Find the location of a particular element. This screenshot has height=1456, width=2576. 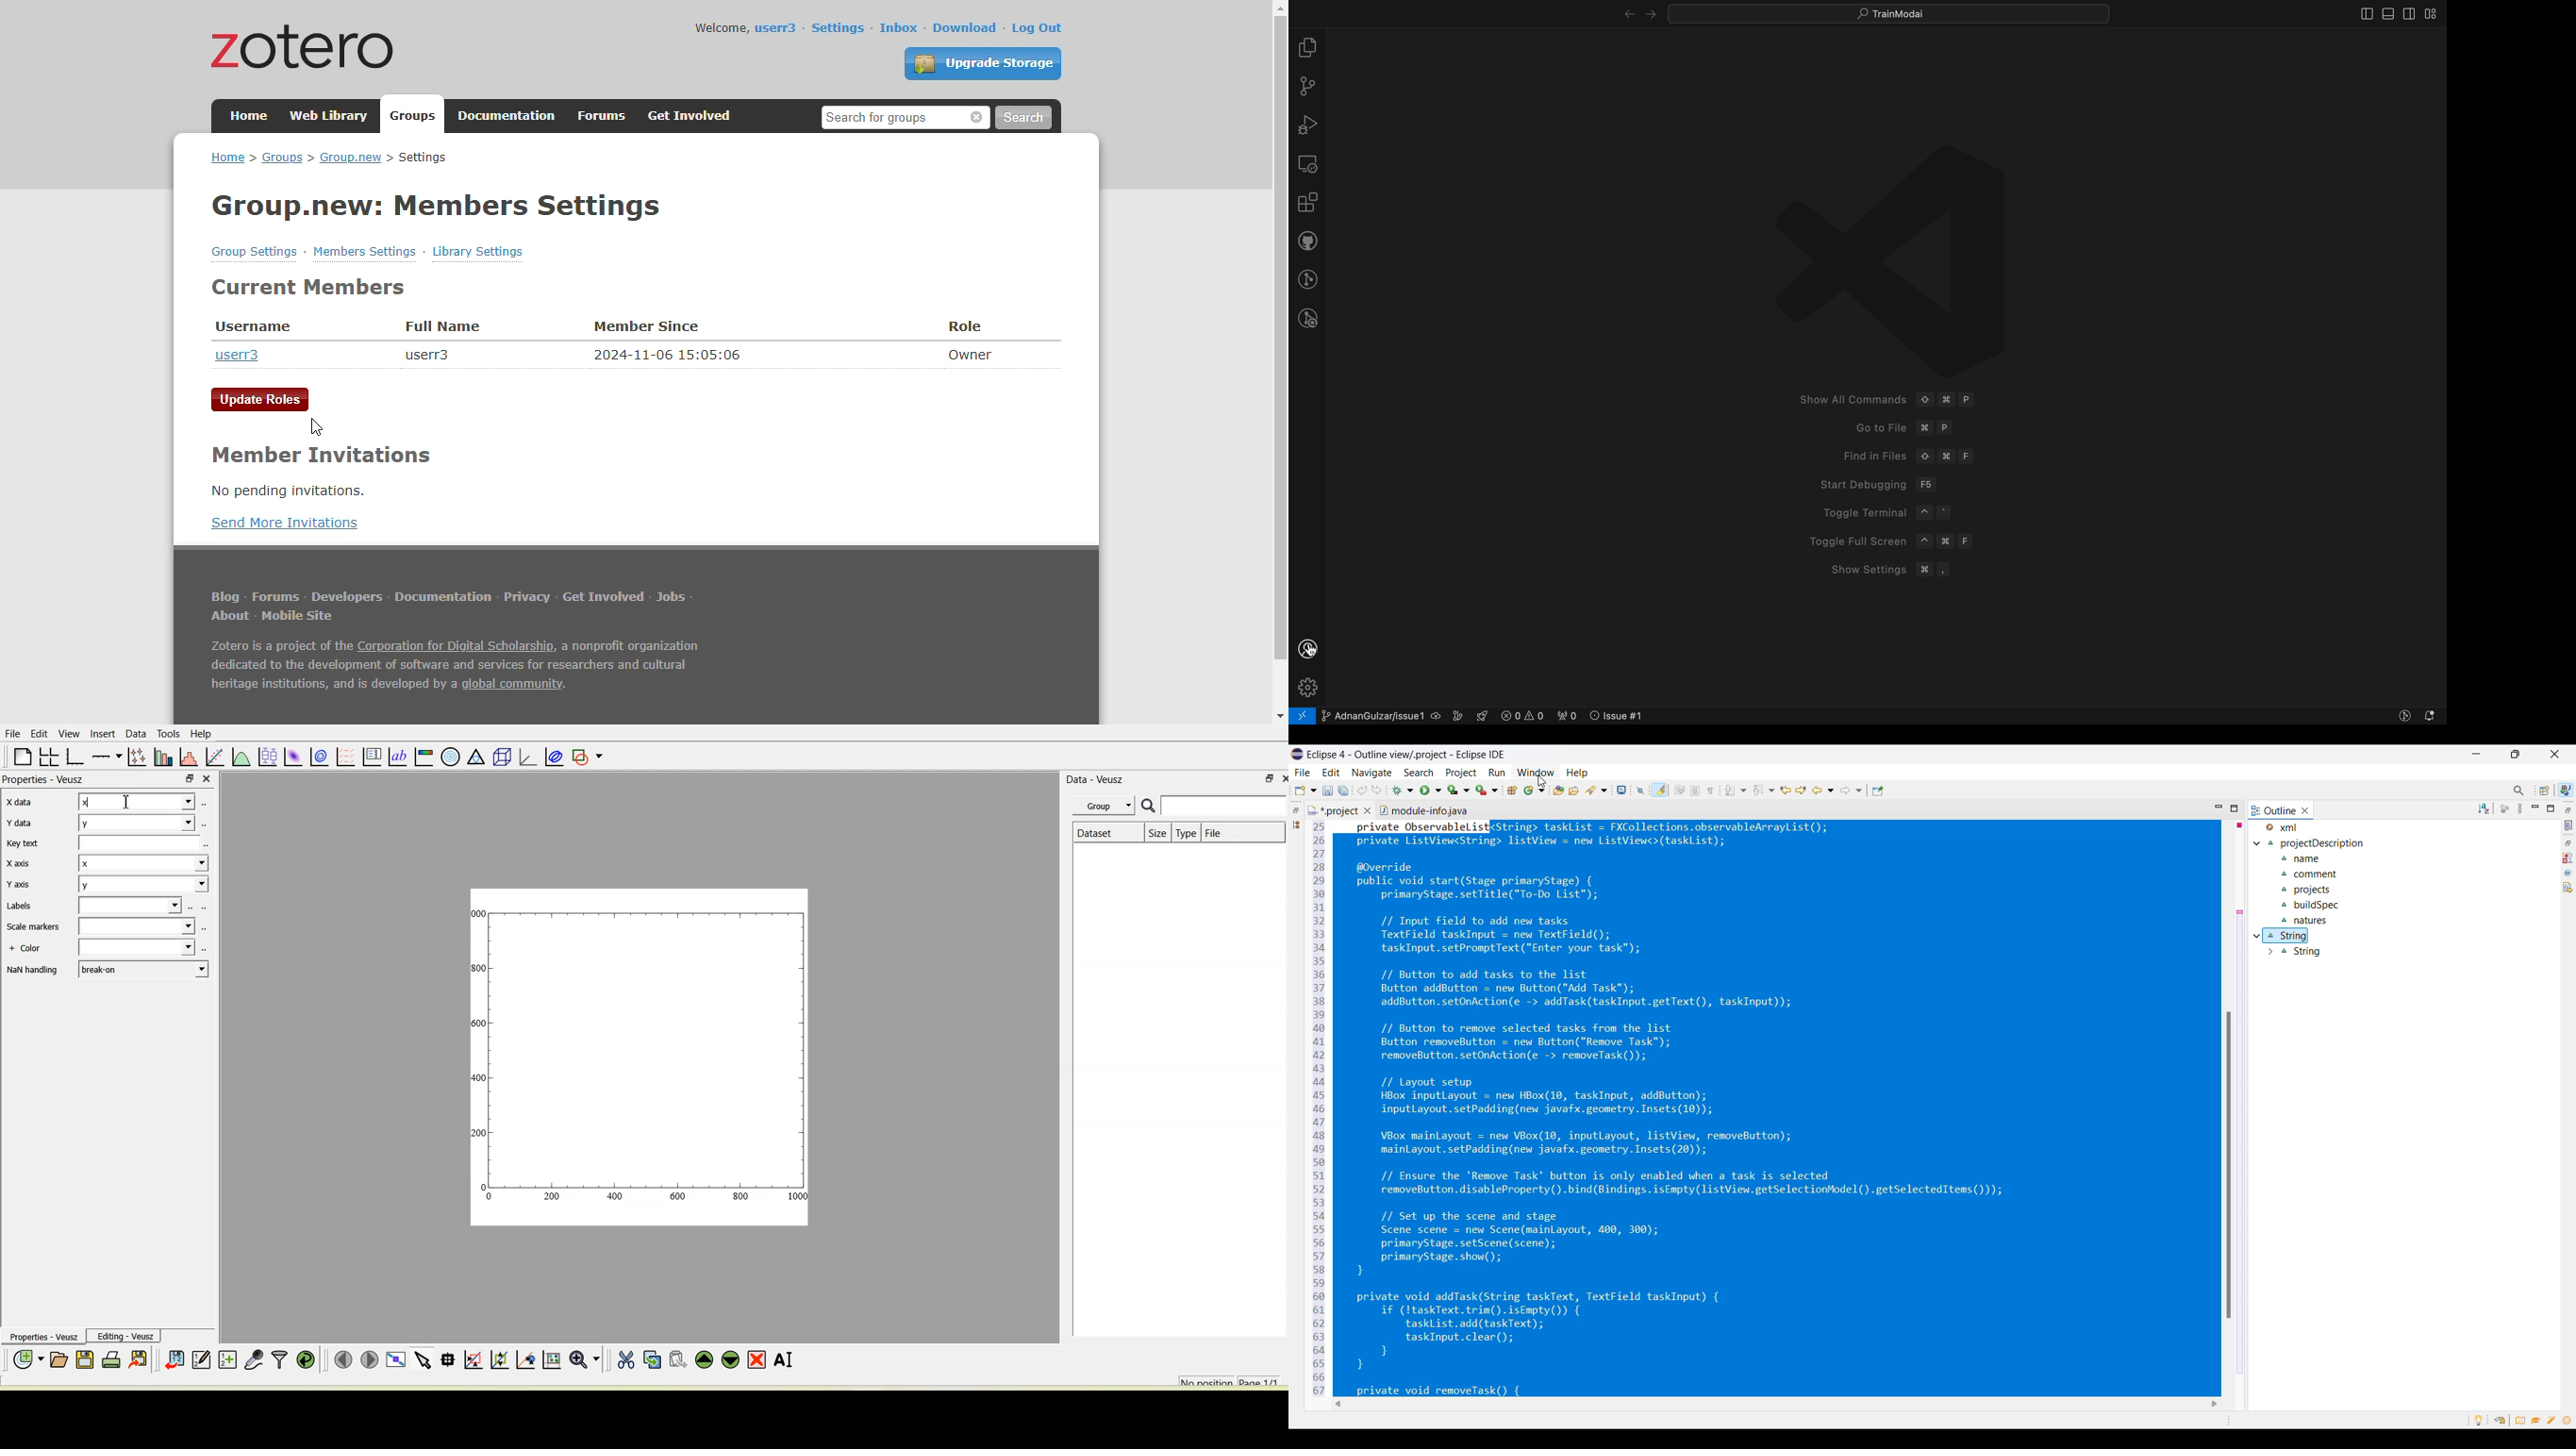

New options is located at coordinates (1306, 790).